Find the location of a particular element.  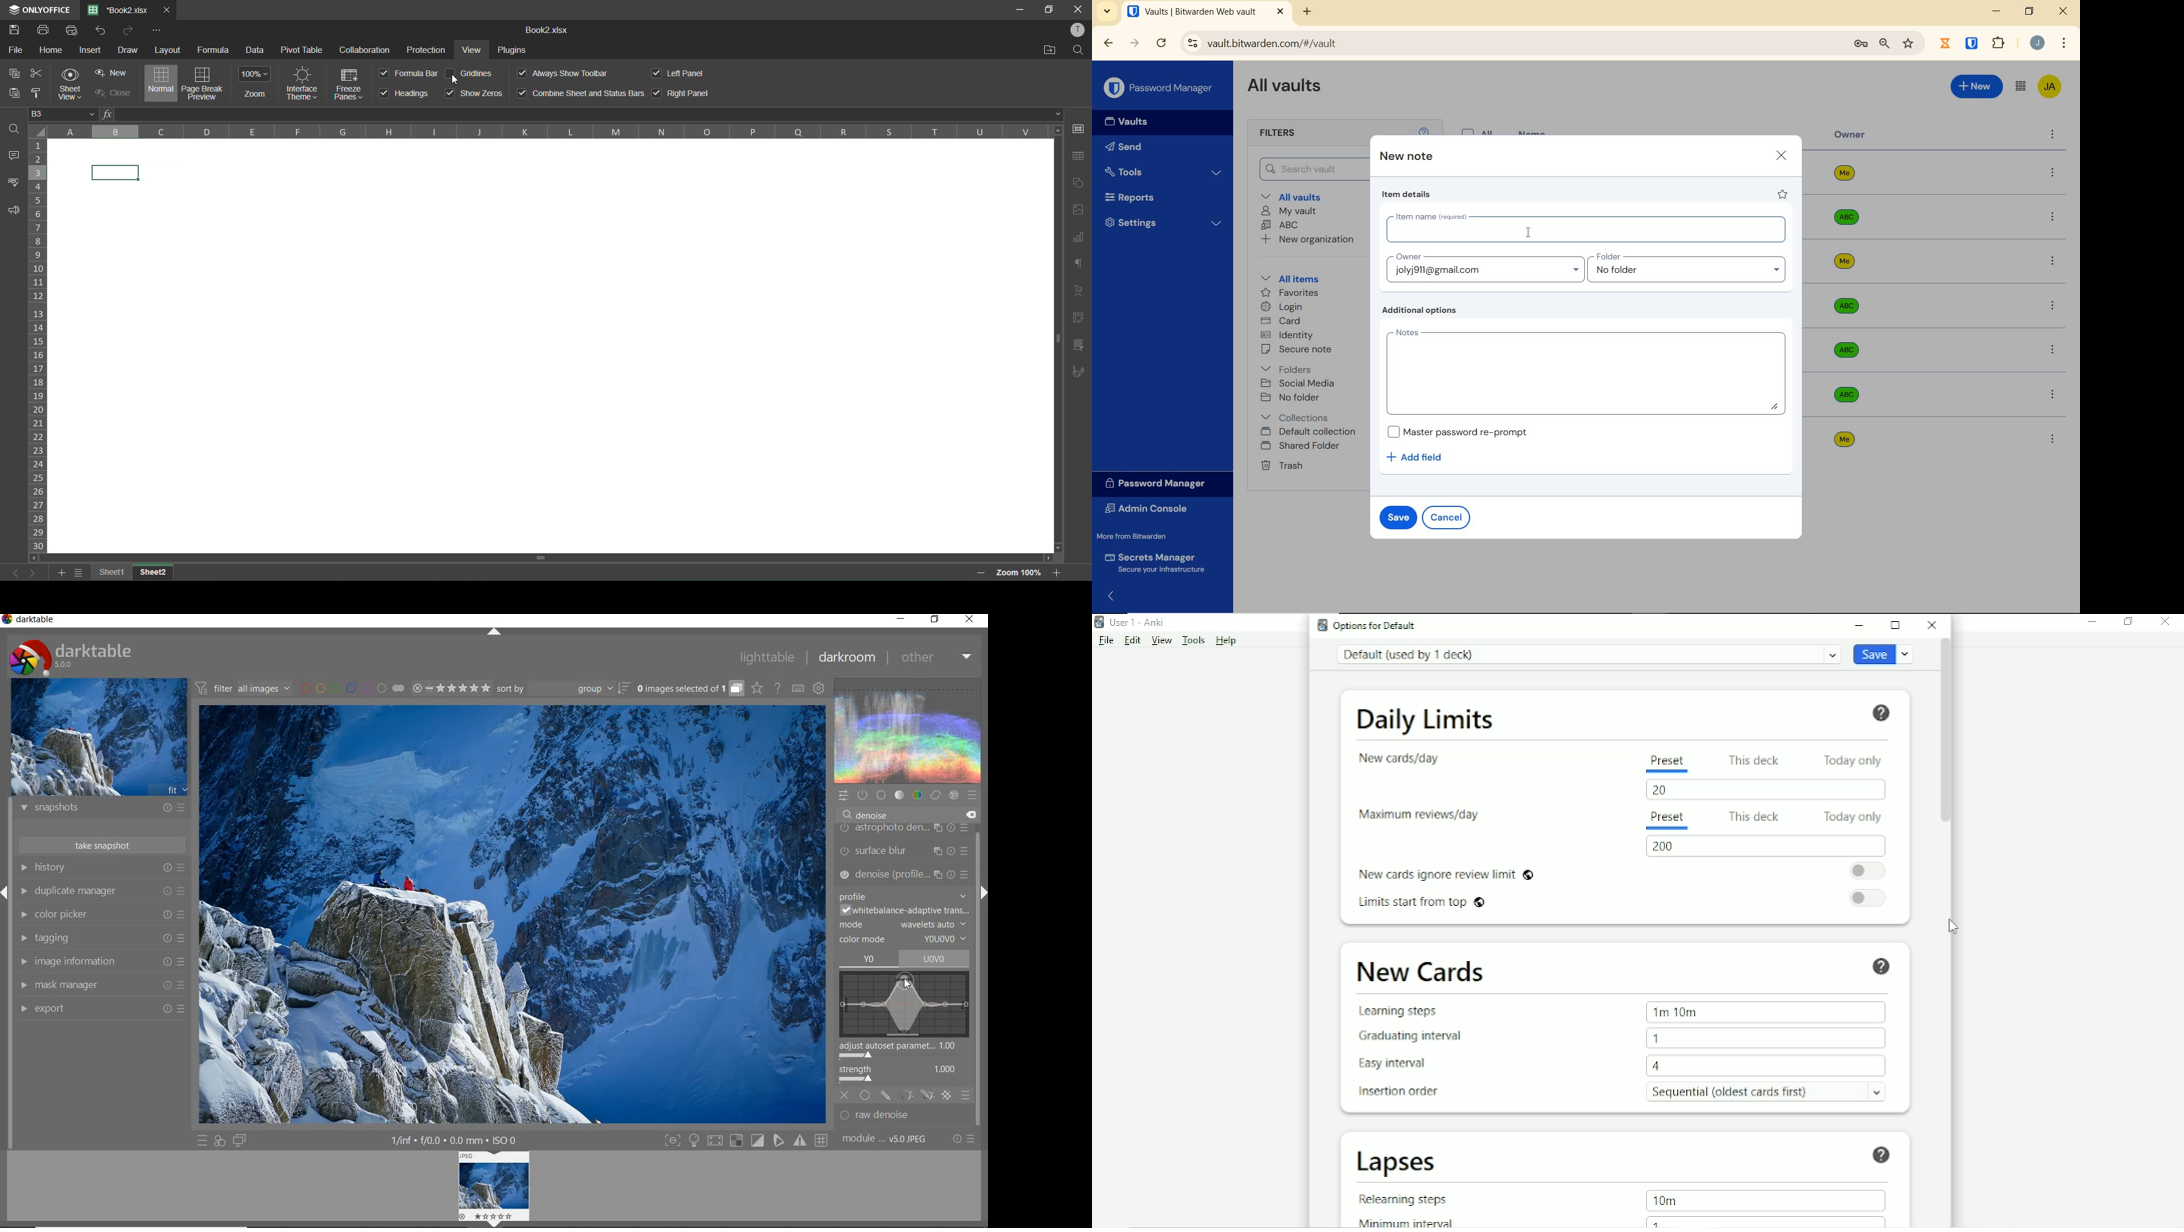

Cursor is located at coordinates (1955, 927).